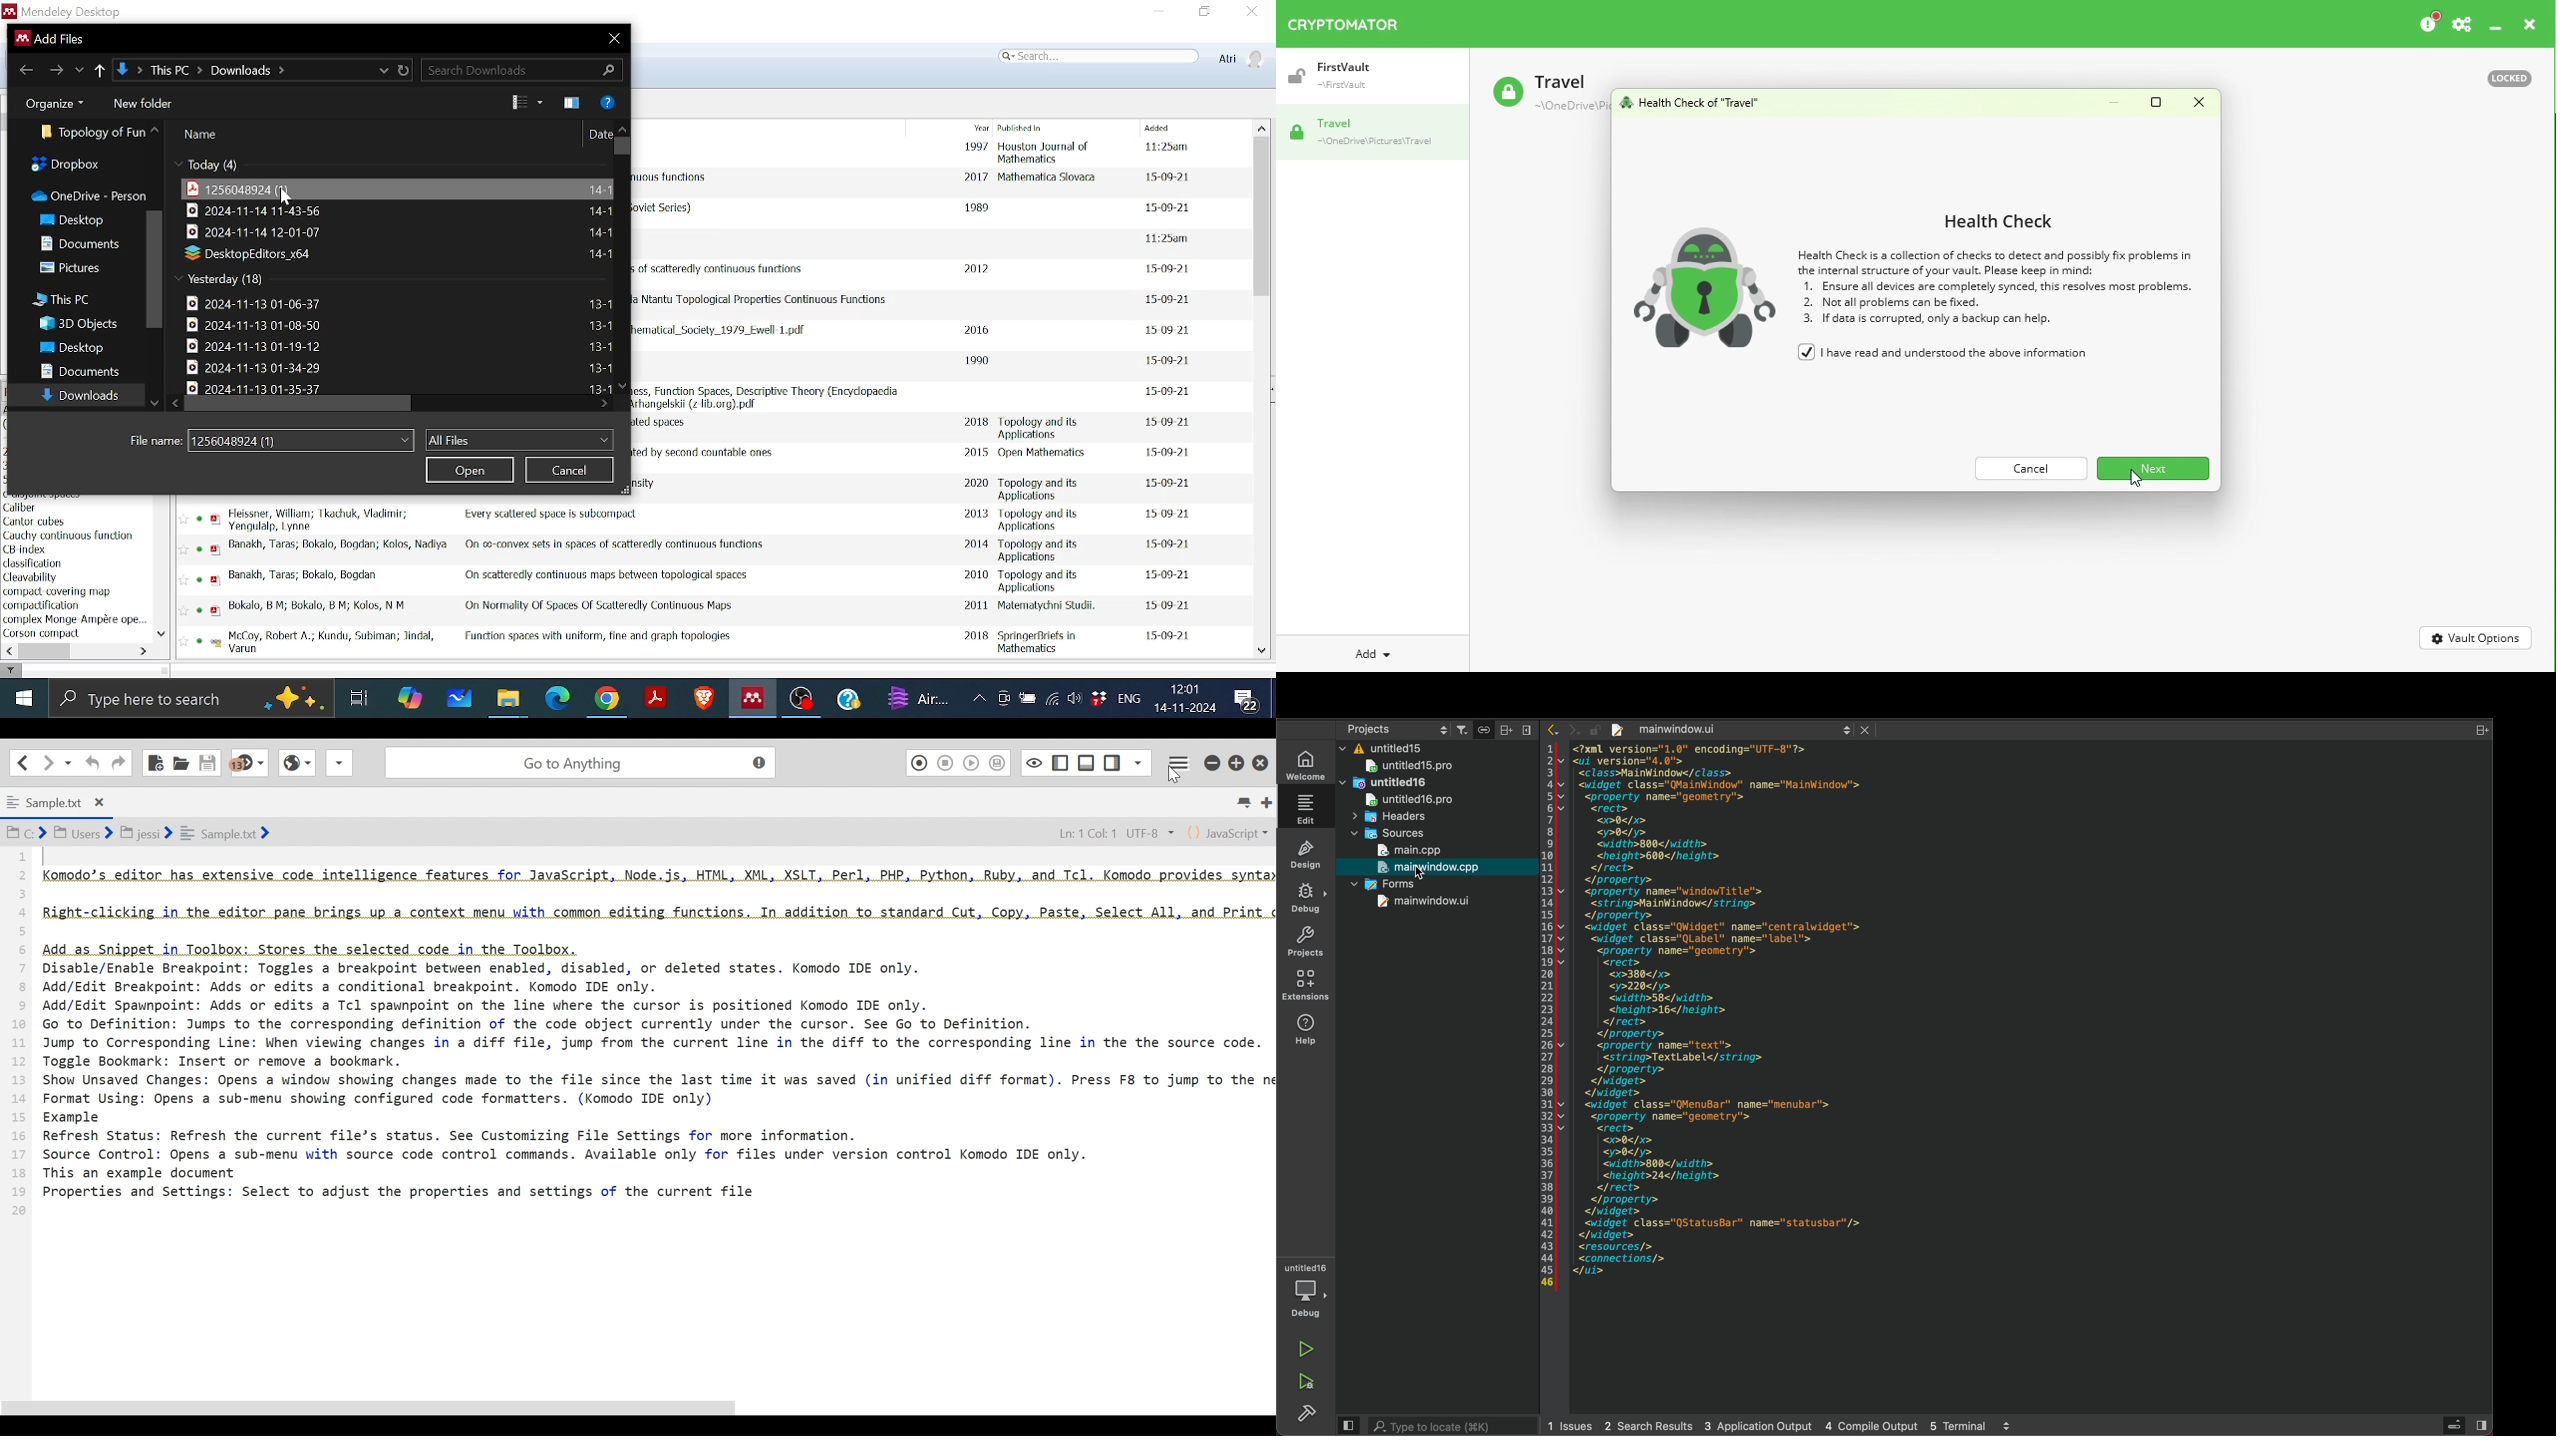 This screenshot has width=2576, height=1456. What do you see at coordinates (981, 697) in the screenshot?
I see `Show hidden Icons` at bounding box center [981, 697].